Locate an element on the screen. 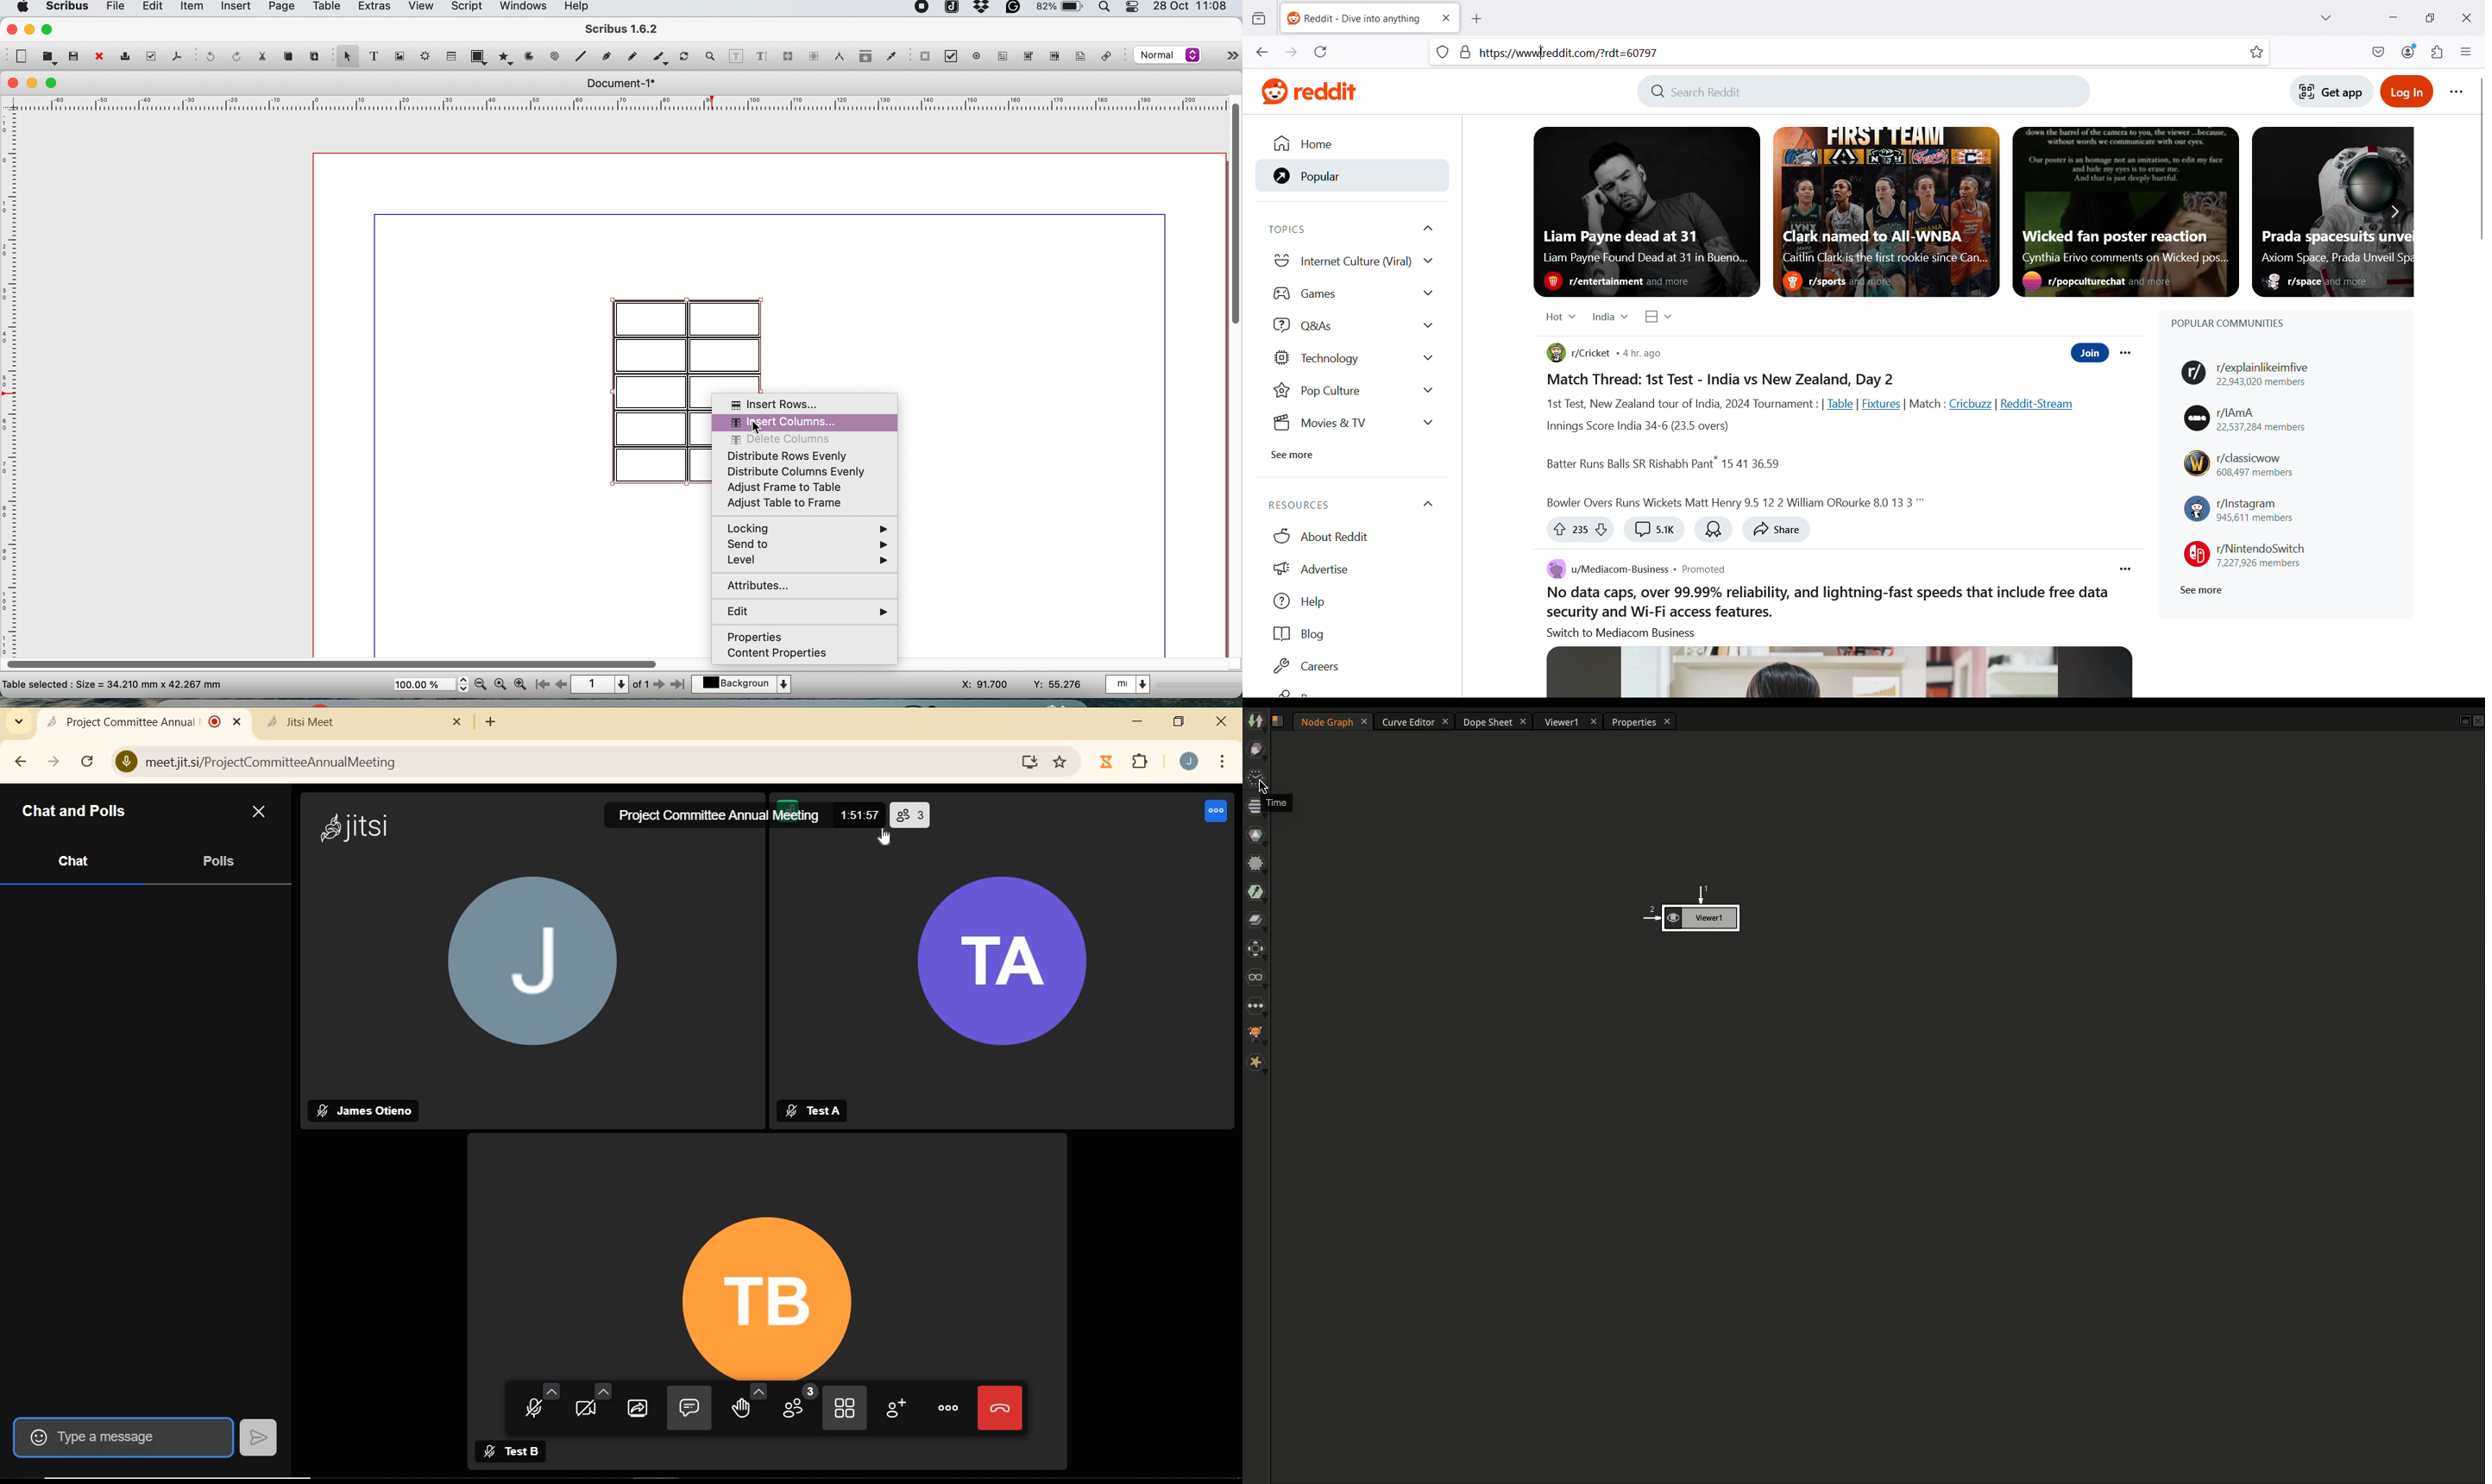 This screenshot has width=2492, height=1484. close is located at coordinates (10, 28).